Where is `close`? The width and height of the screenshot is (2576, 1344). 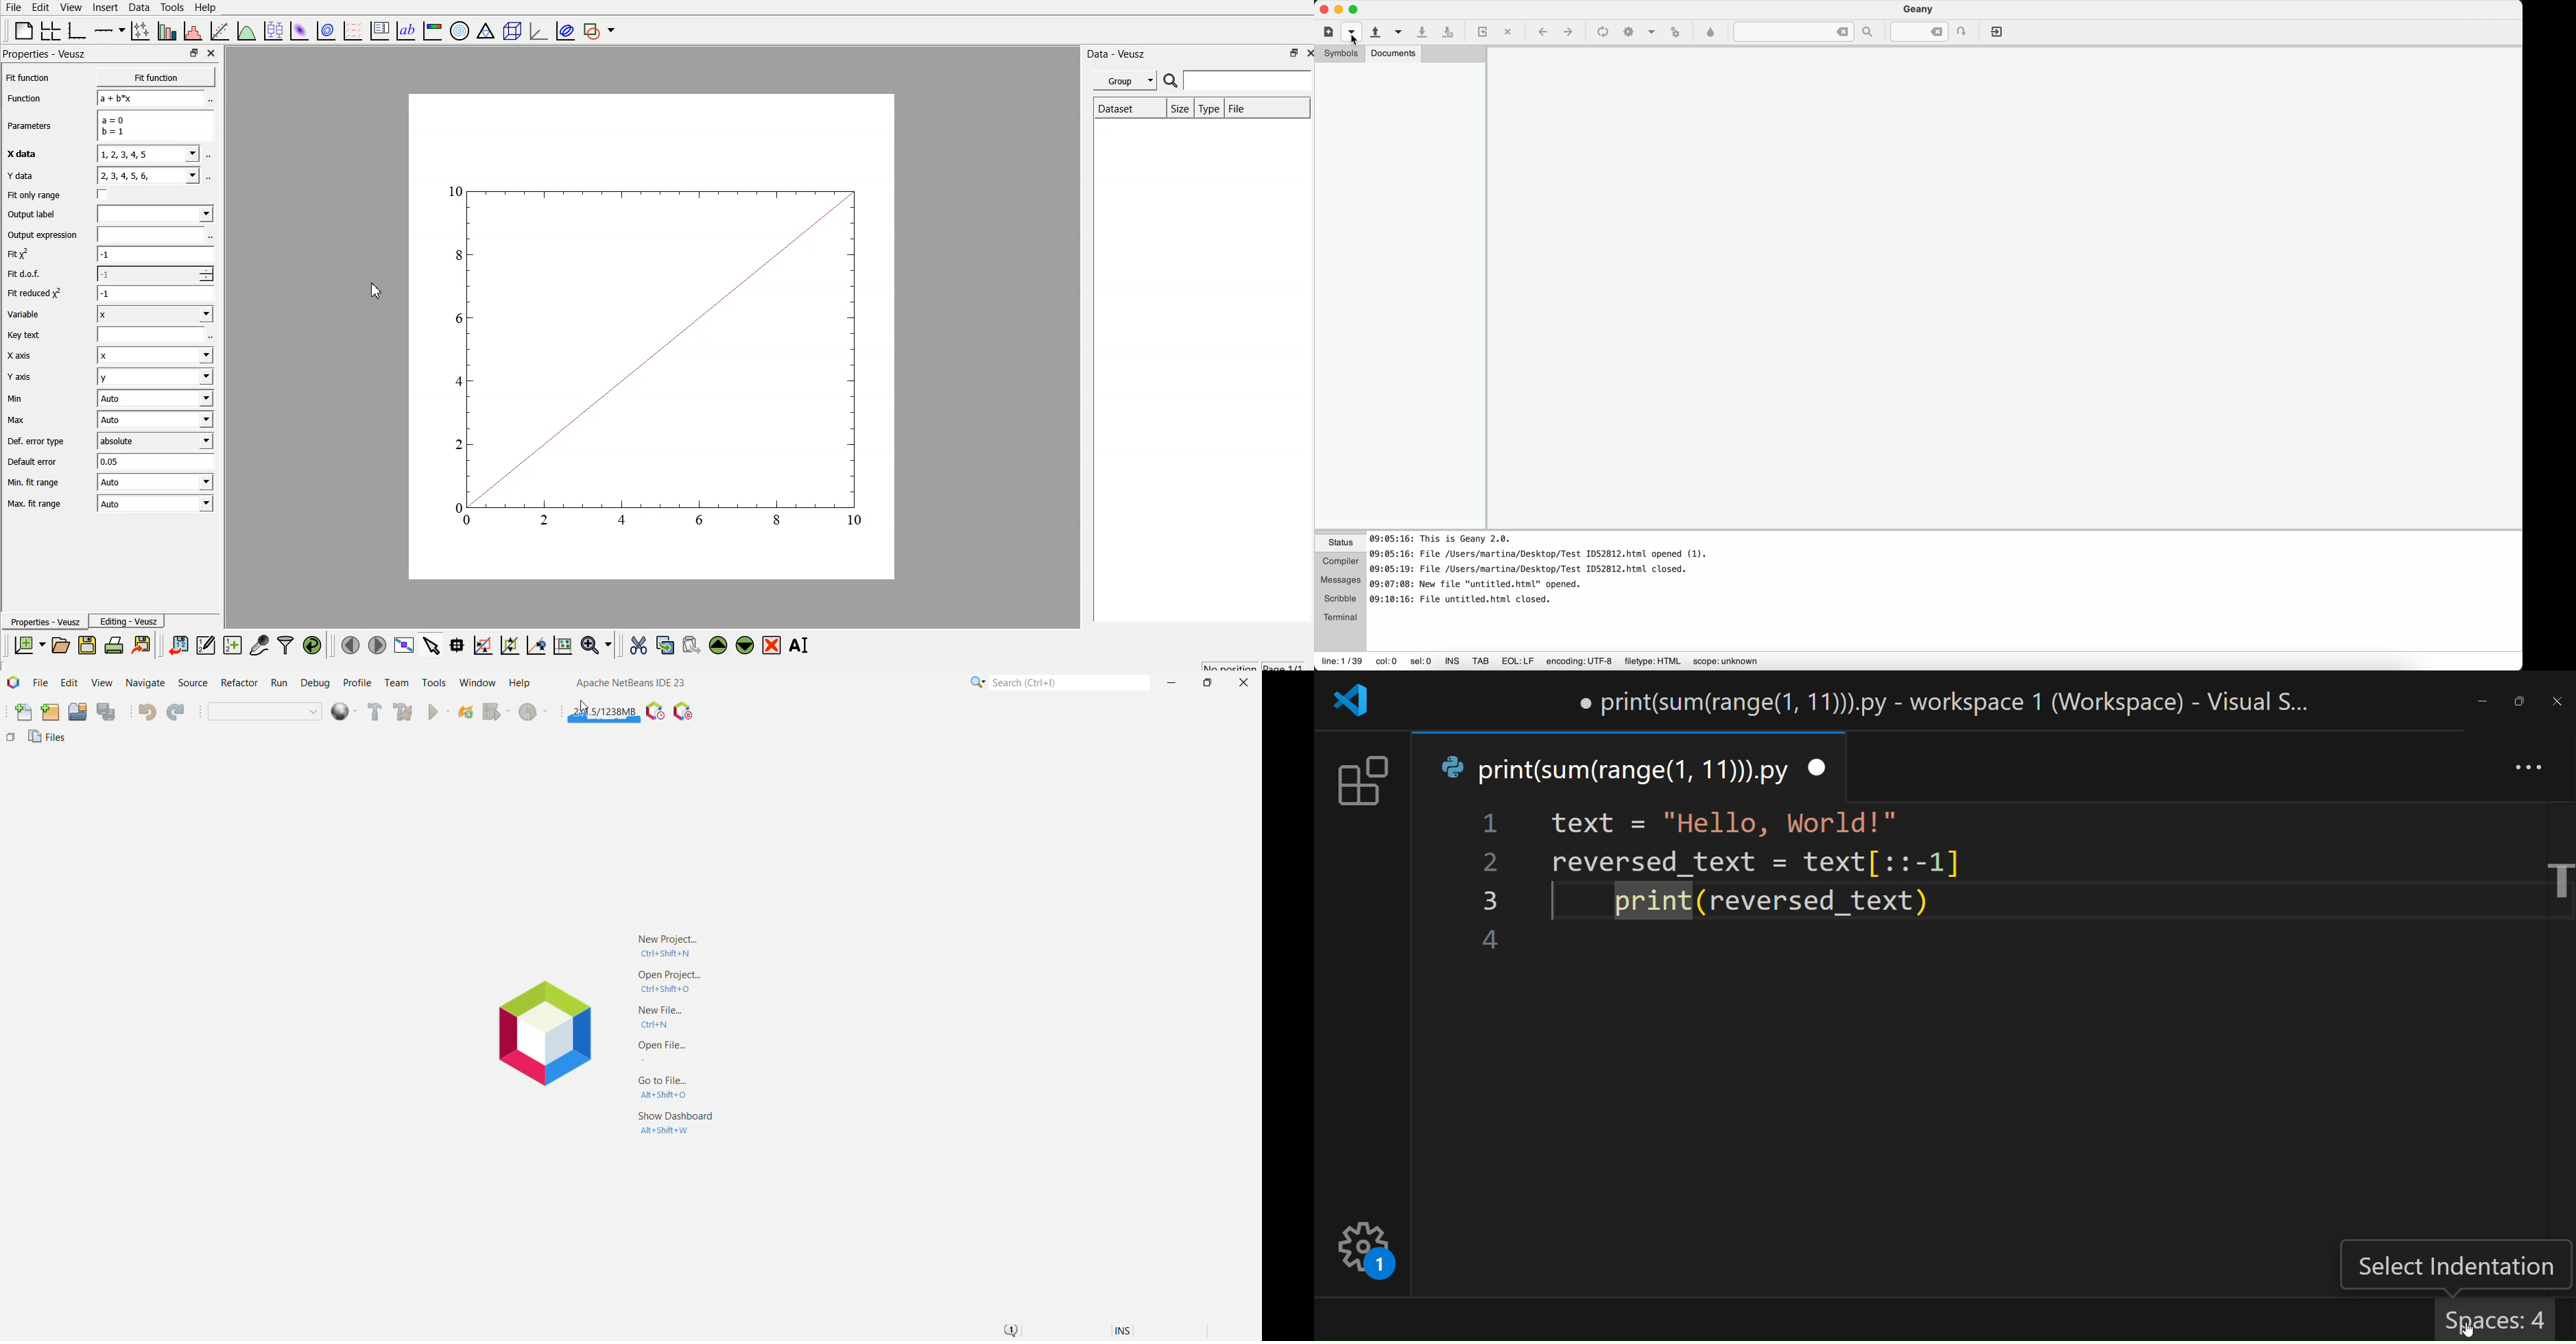 close is located at coordinates (213, 53).